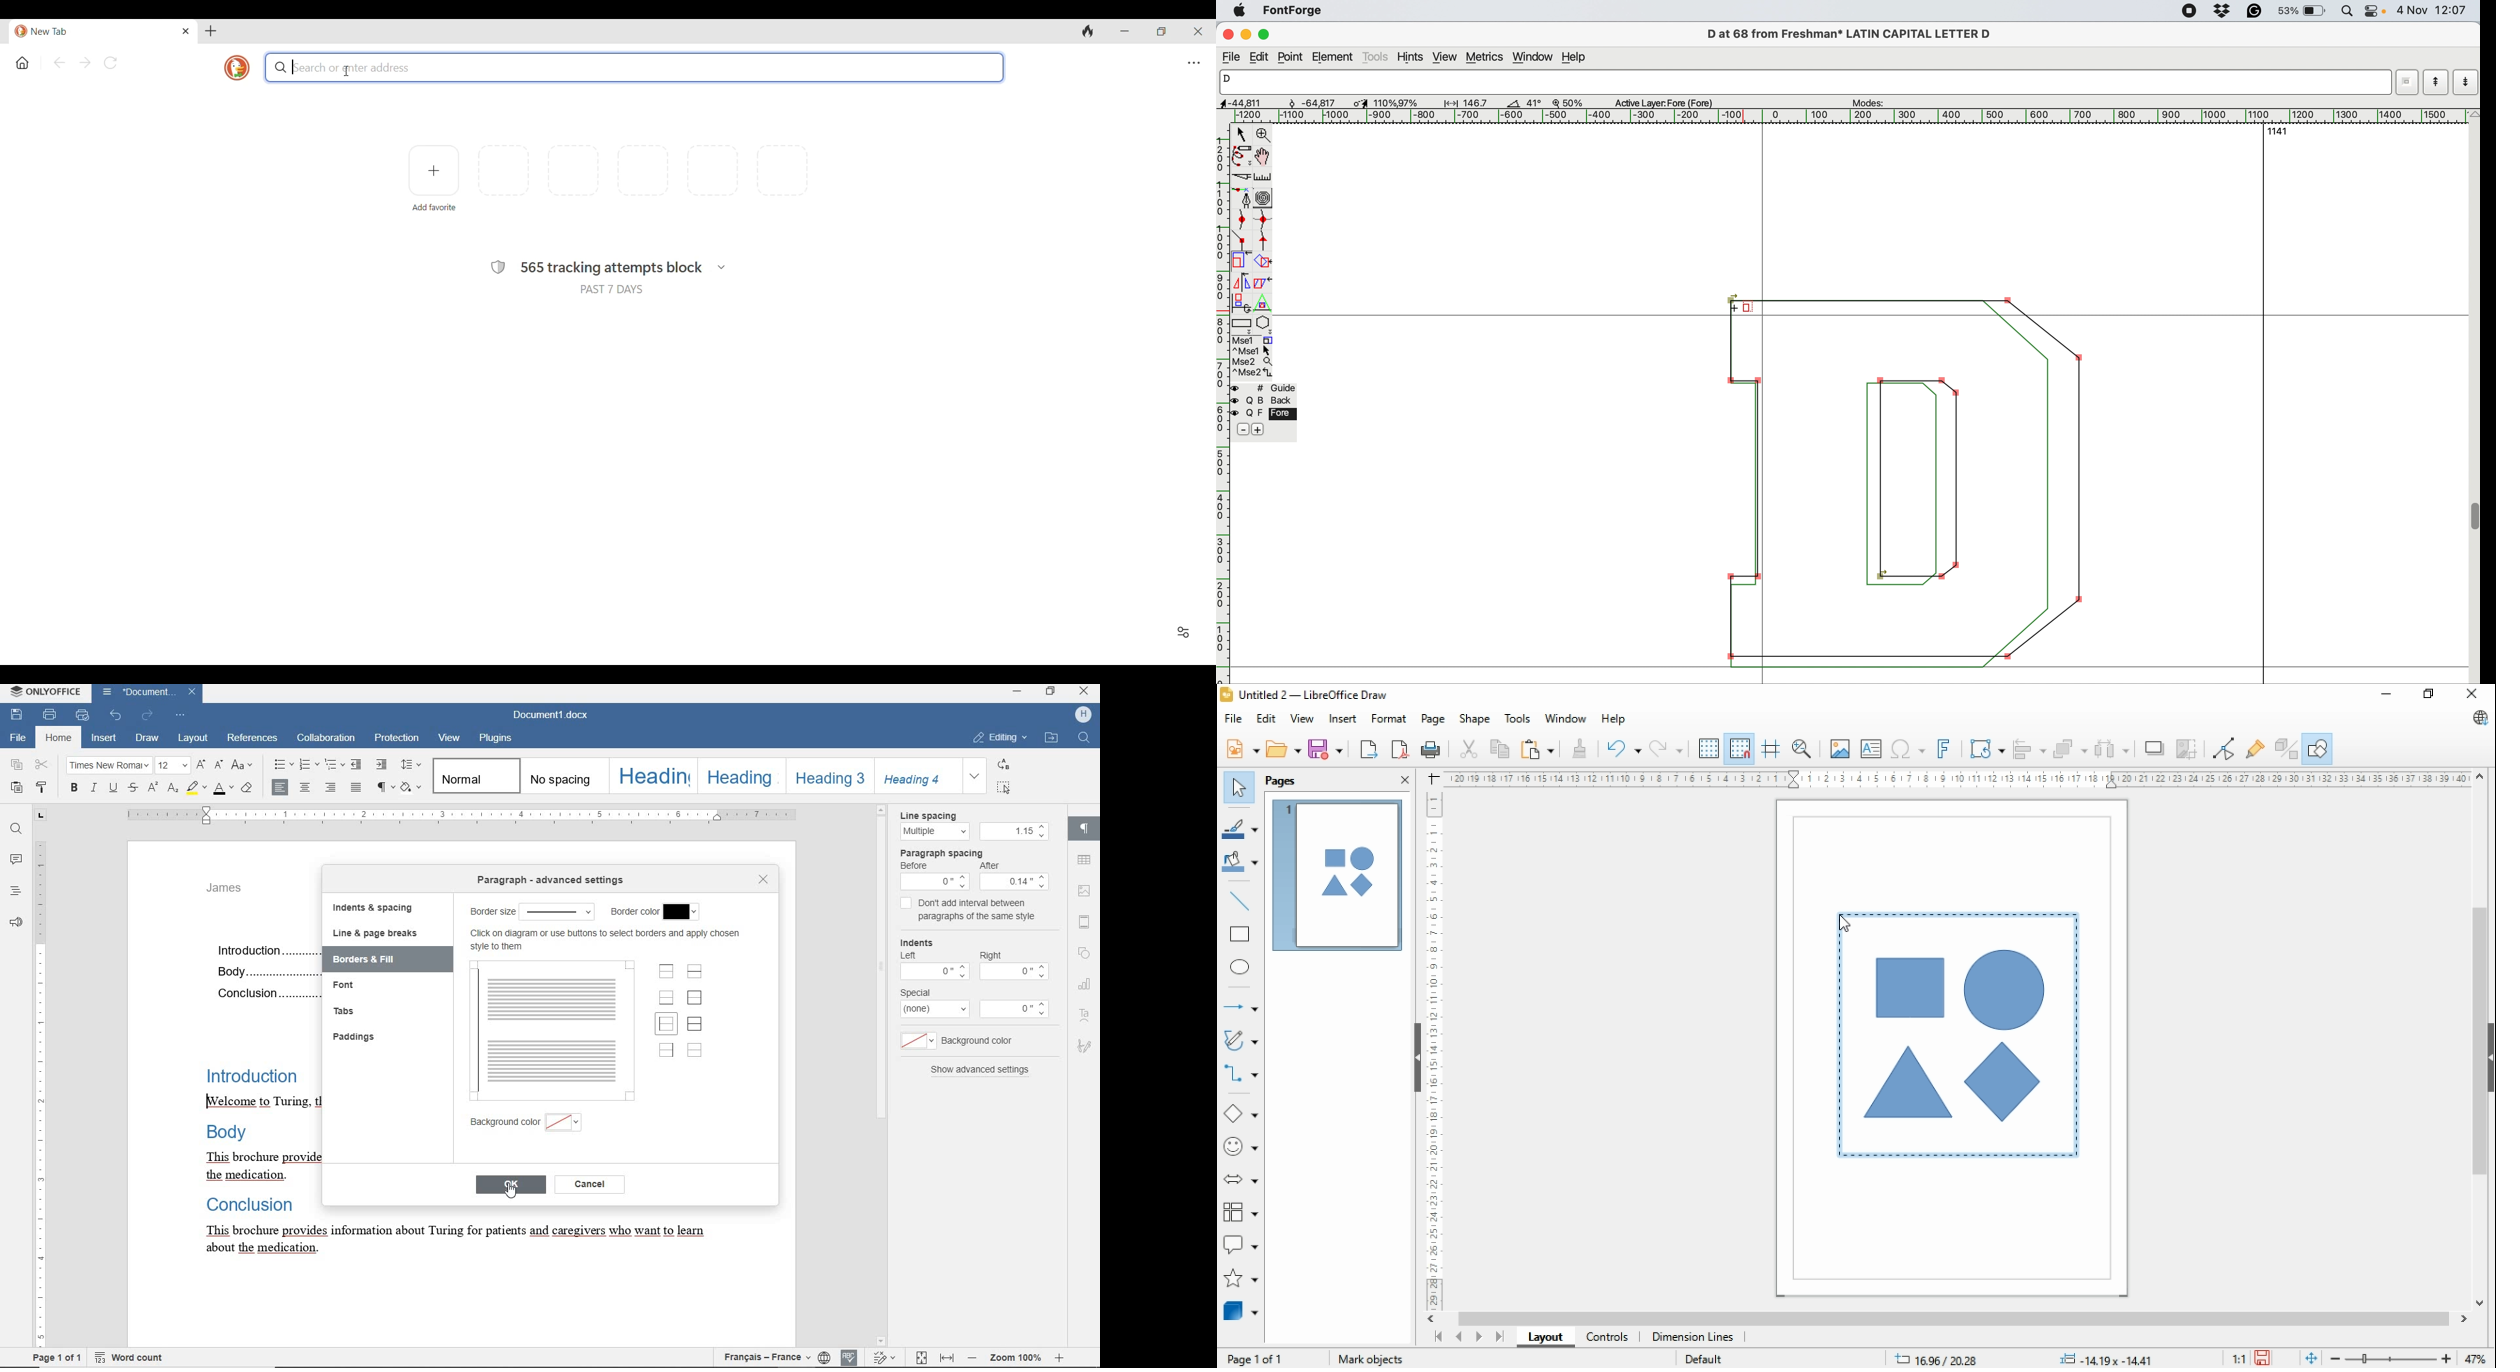 This screenshot has height=1372, width=2520. I want to click on select all, so click(1005, 789).